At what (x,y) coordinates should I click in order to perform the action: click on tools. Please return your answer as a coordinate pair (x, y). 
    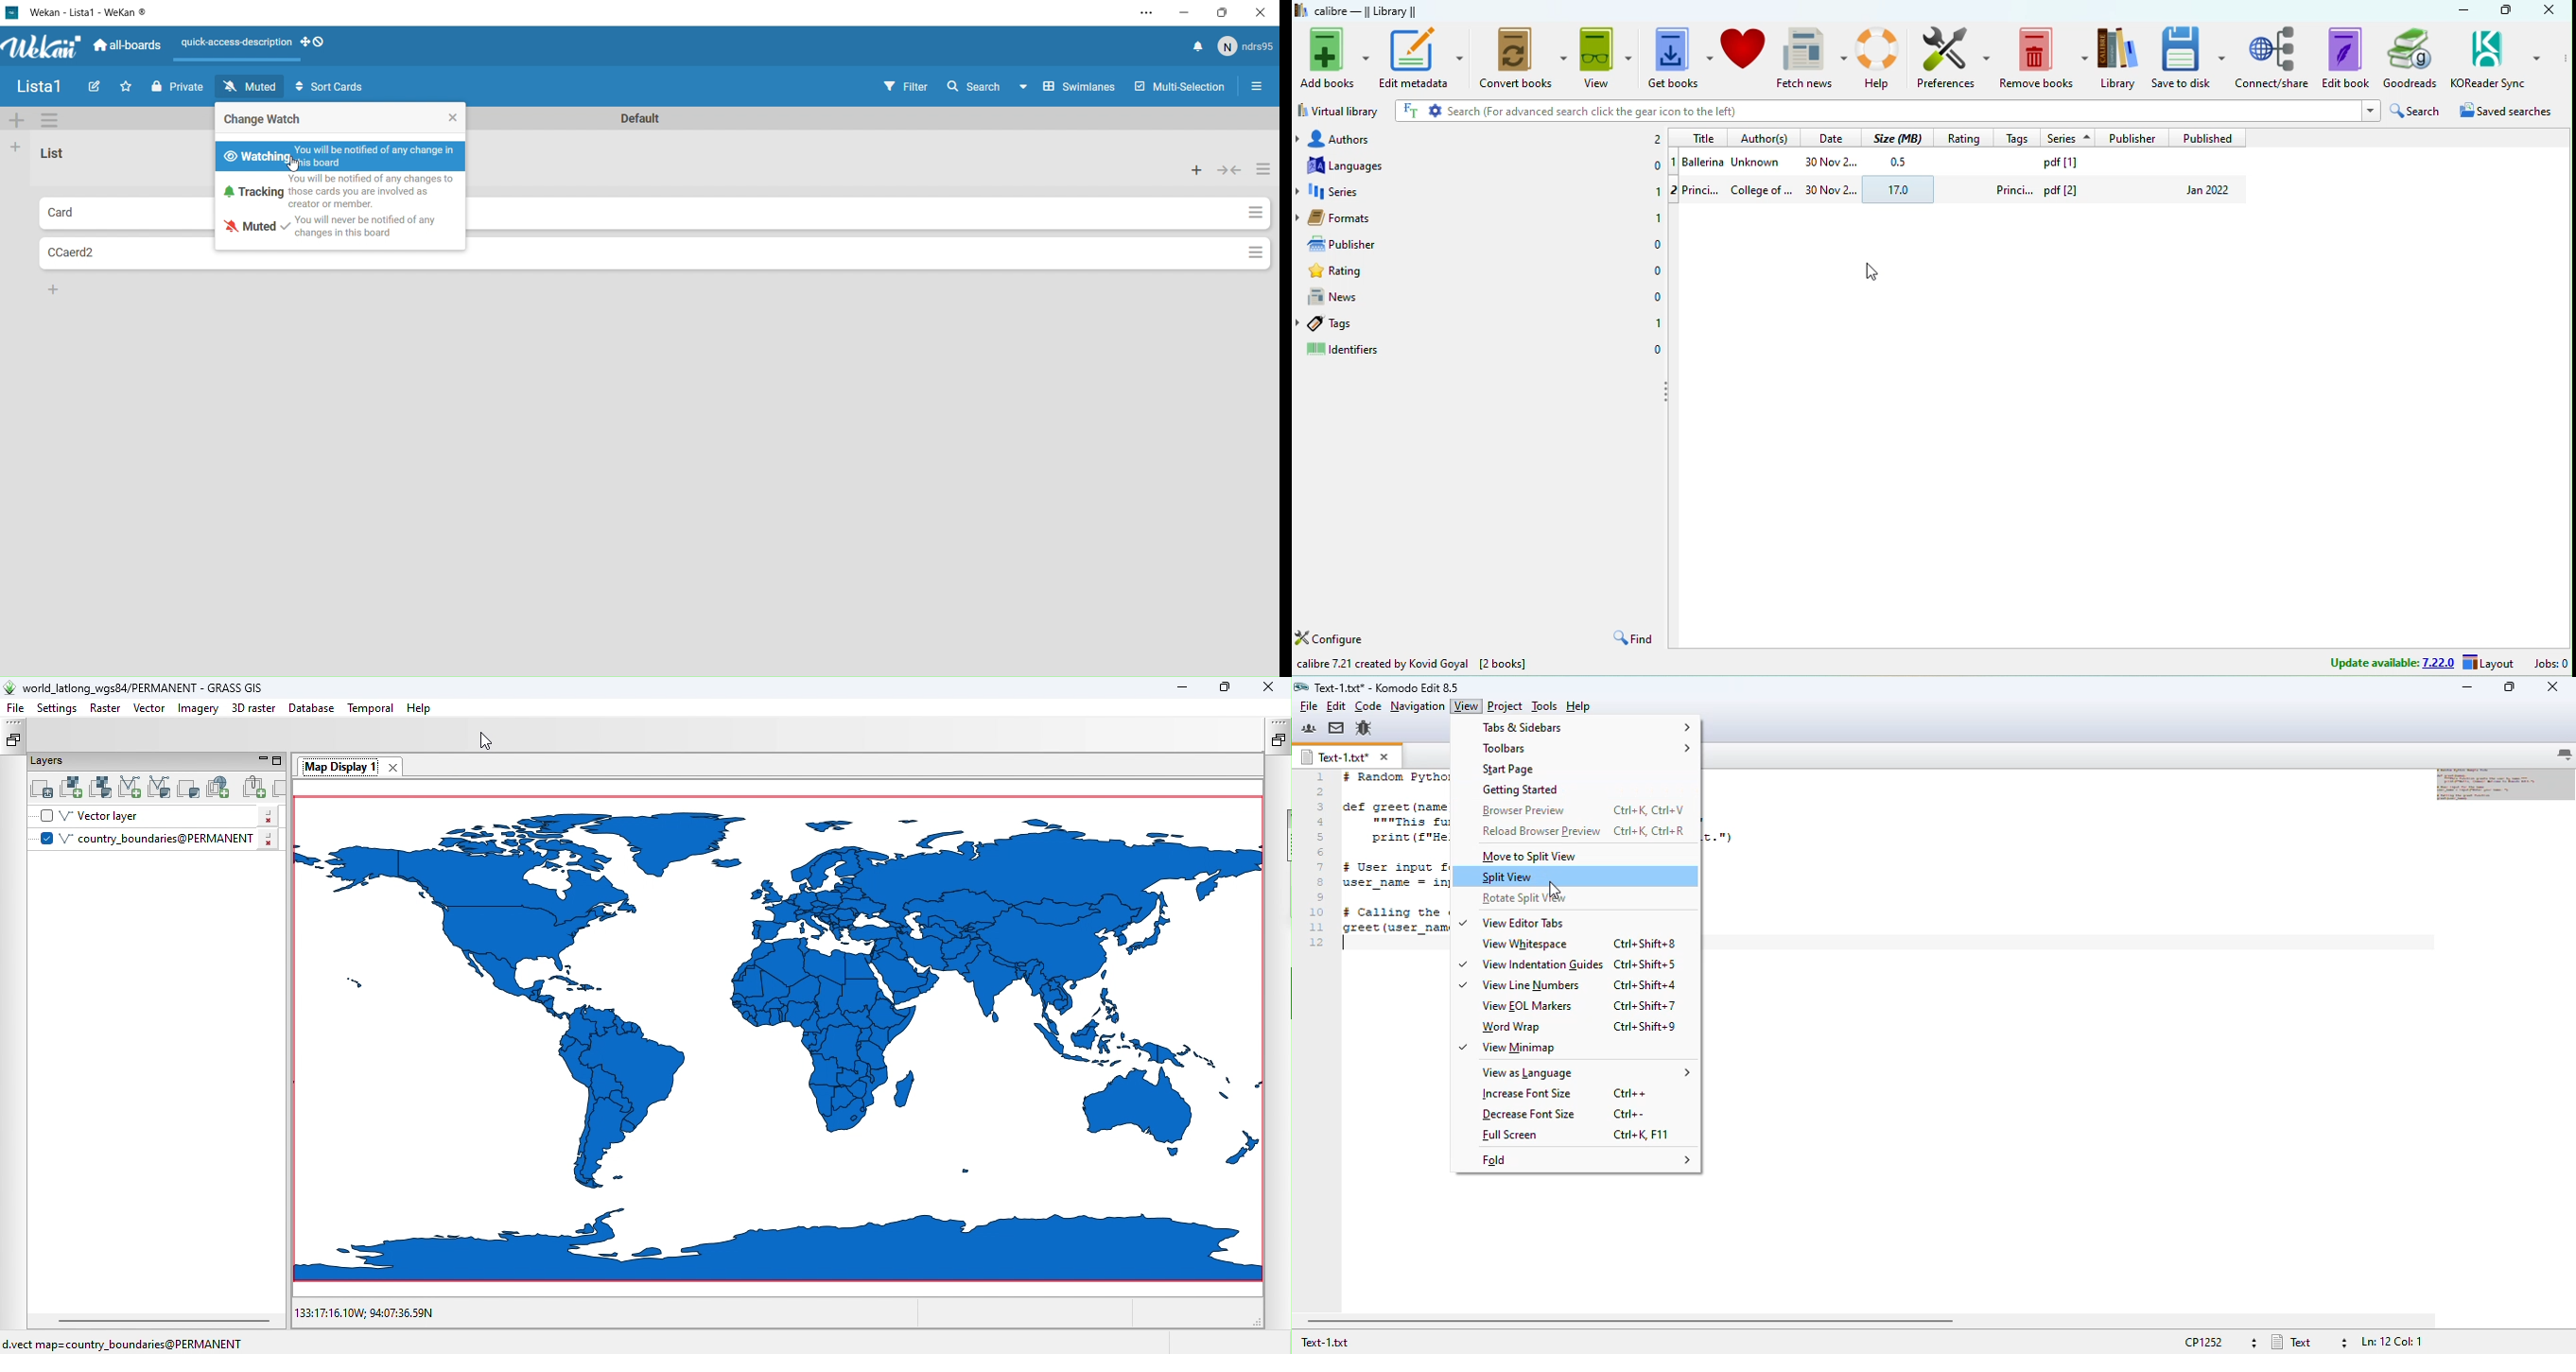
    Looking at the image, I should click on (1545, 705).